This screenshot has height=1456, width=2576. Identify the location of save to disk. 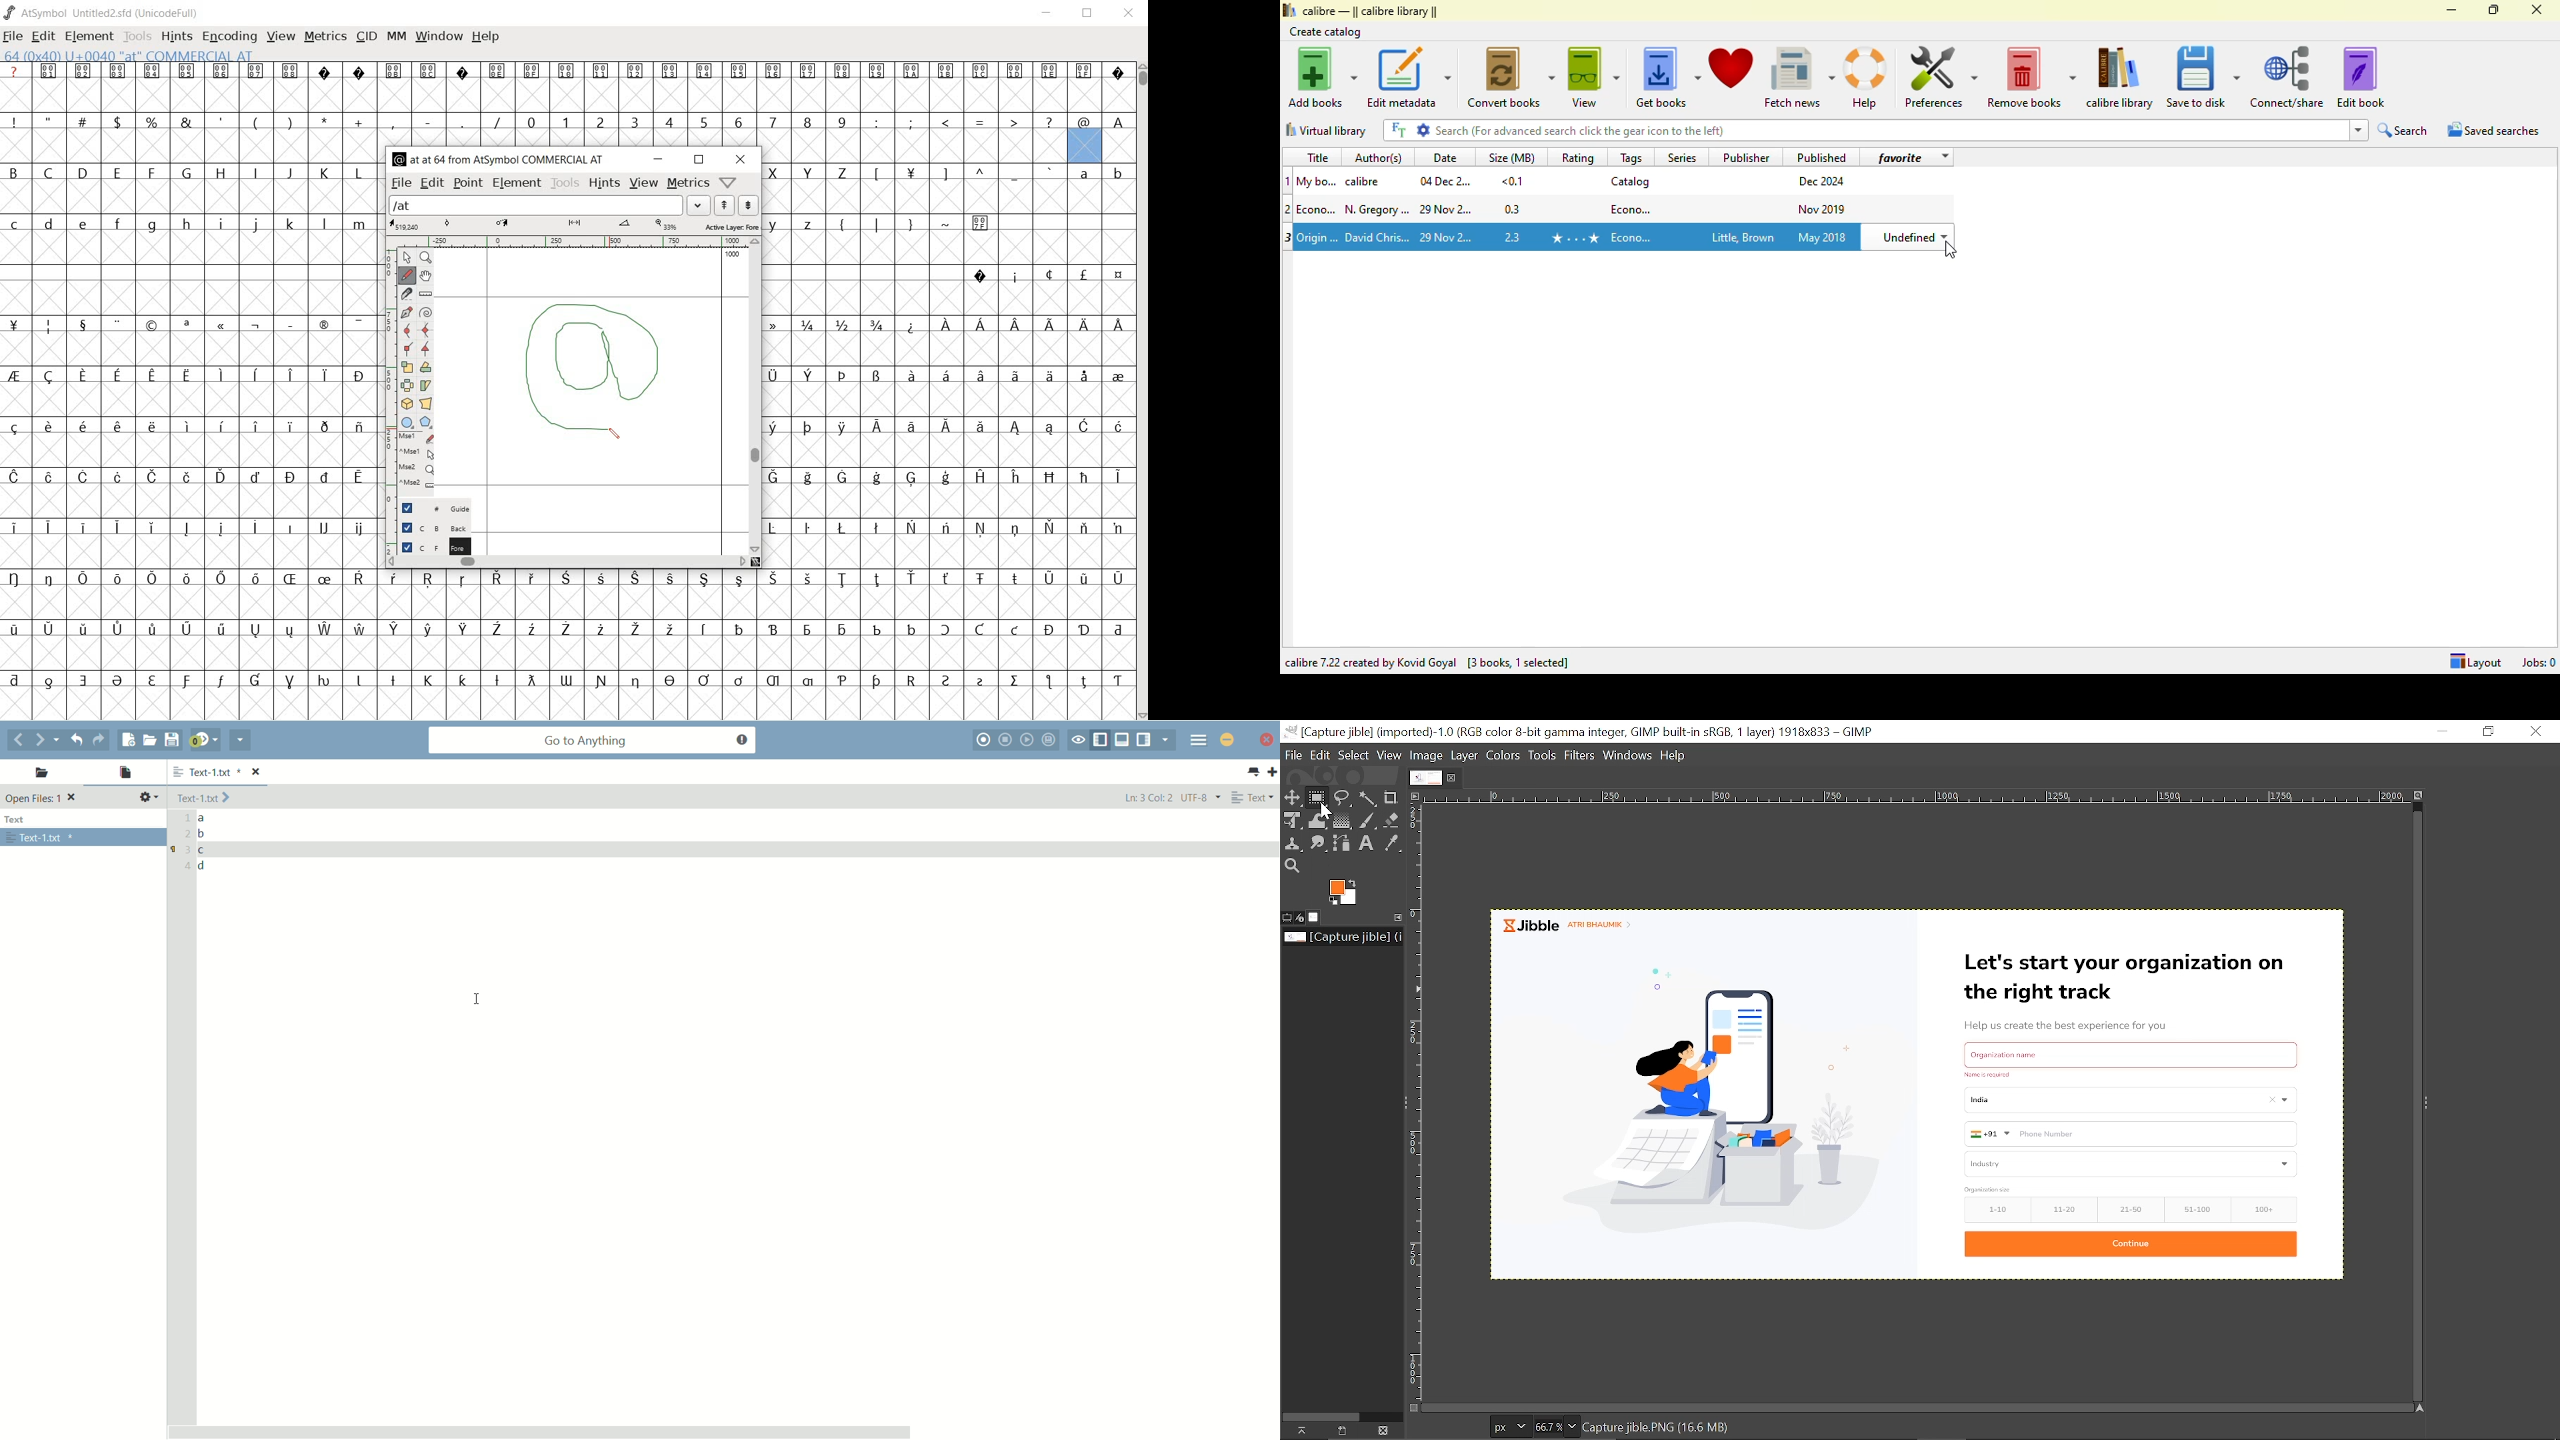
(2203, 78).